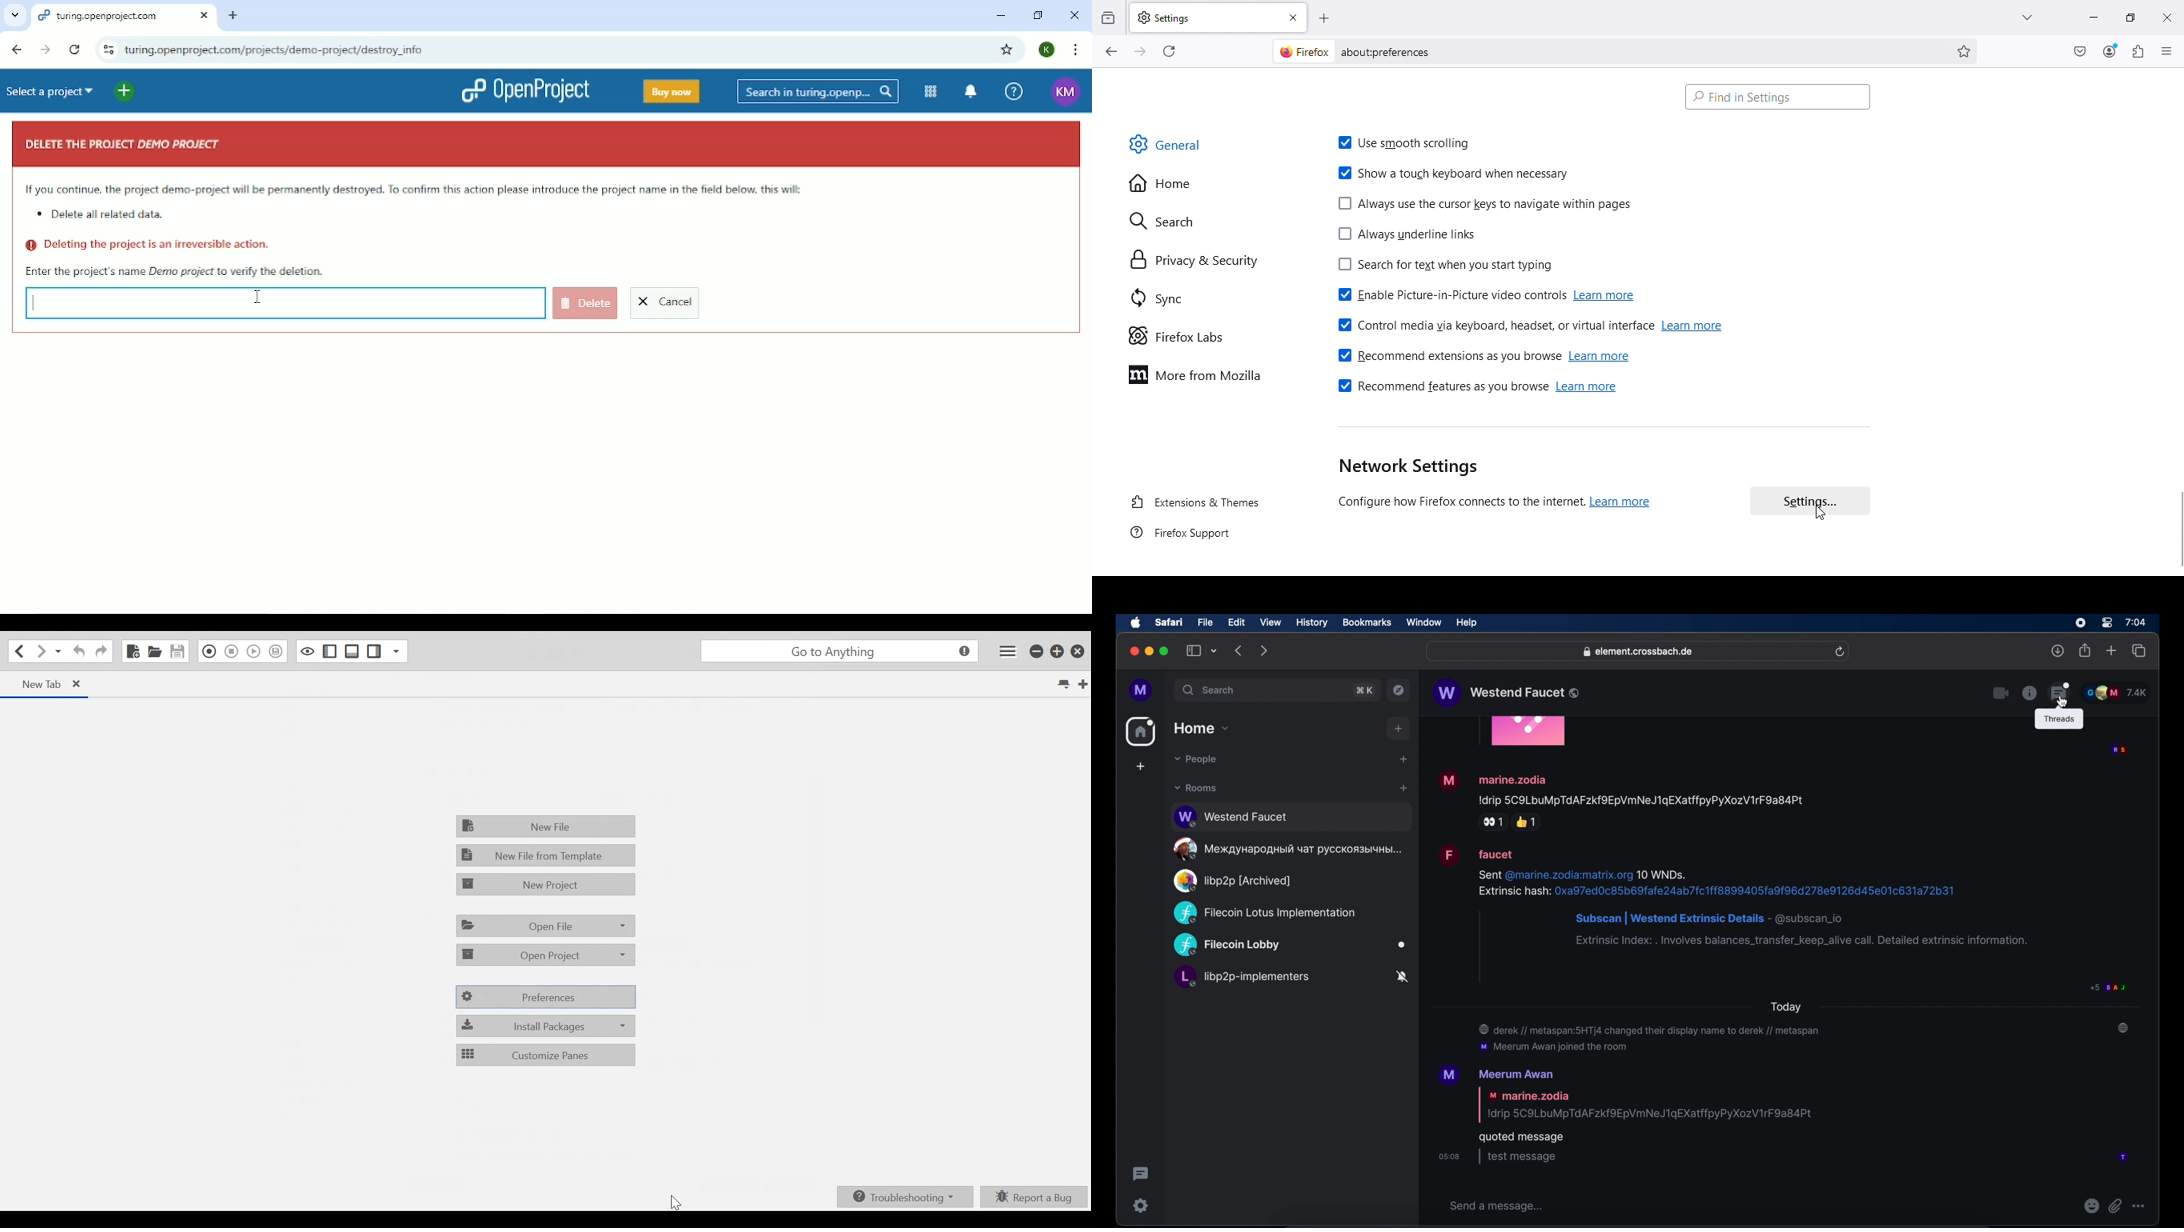 The image size is (2184, 1232). Describe the element at coordinates (2167, 50) in the screenshot. I see `Open application menu` at that location.